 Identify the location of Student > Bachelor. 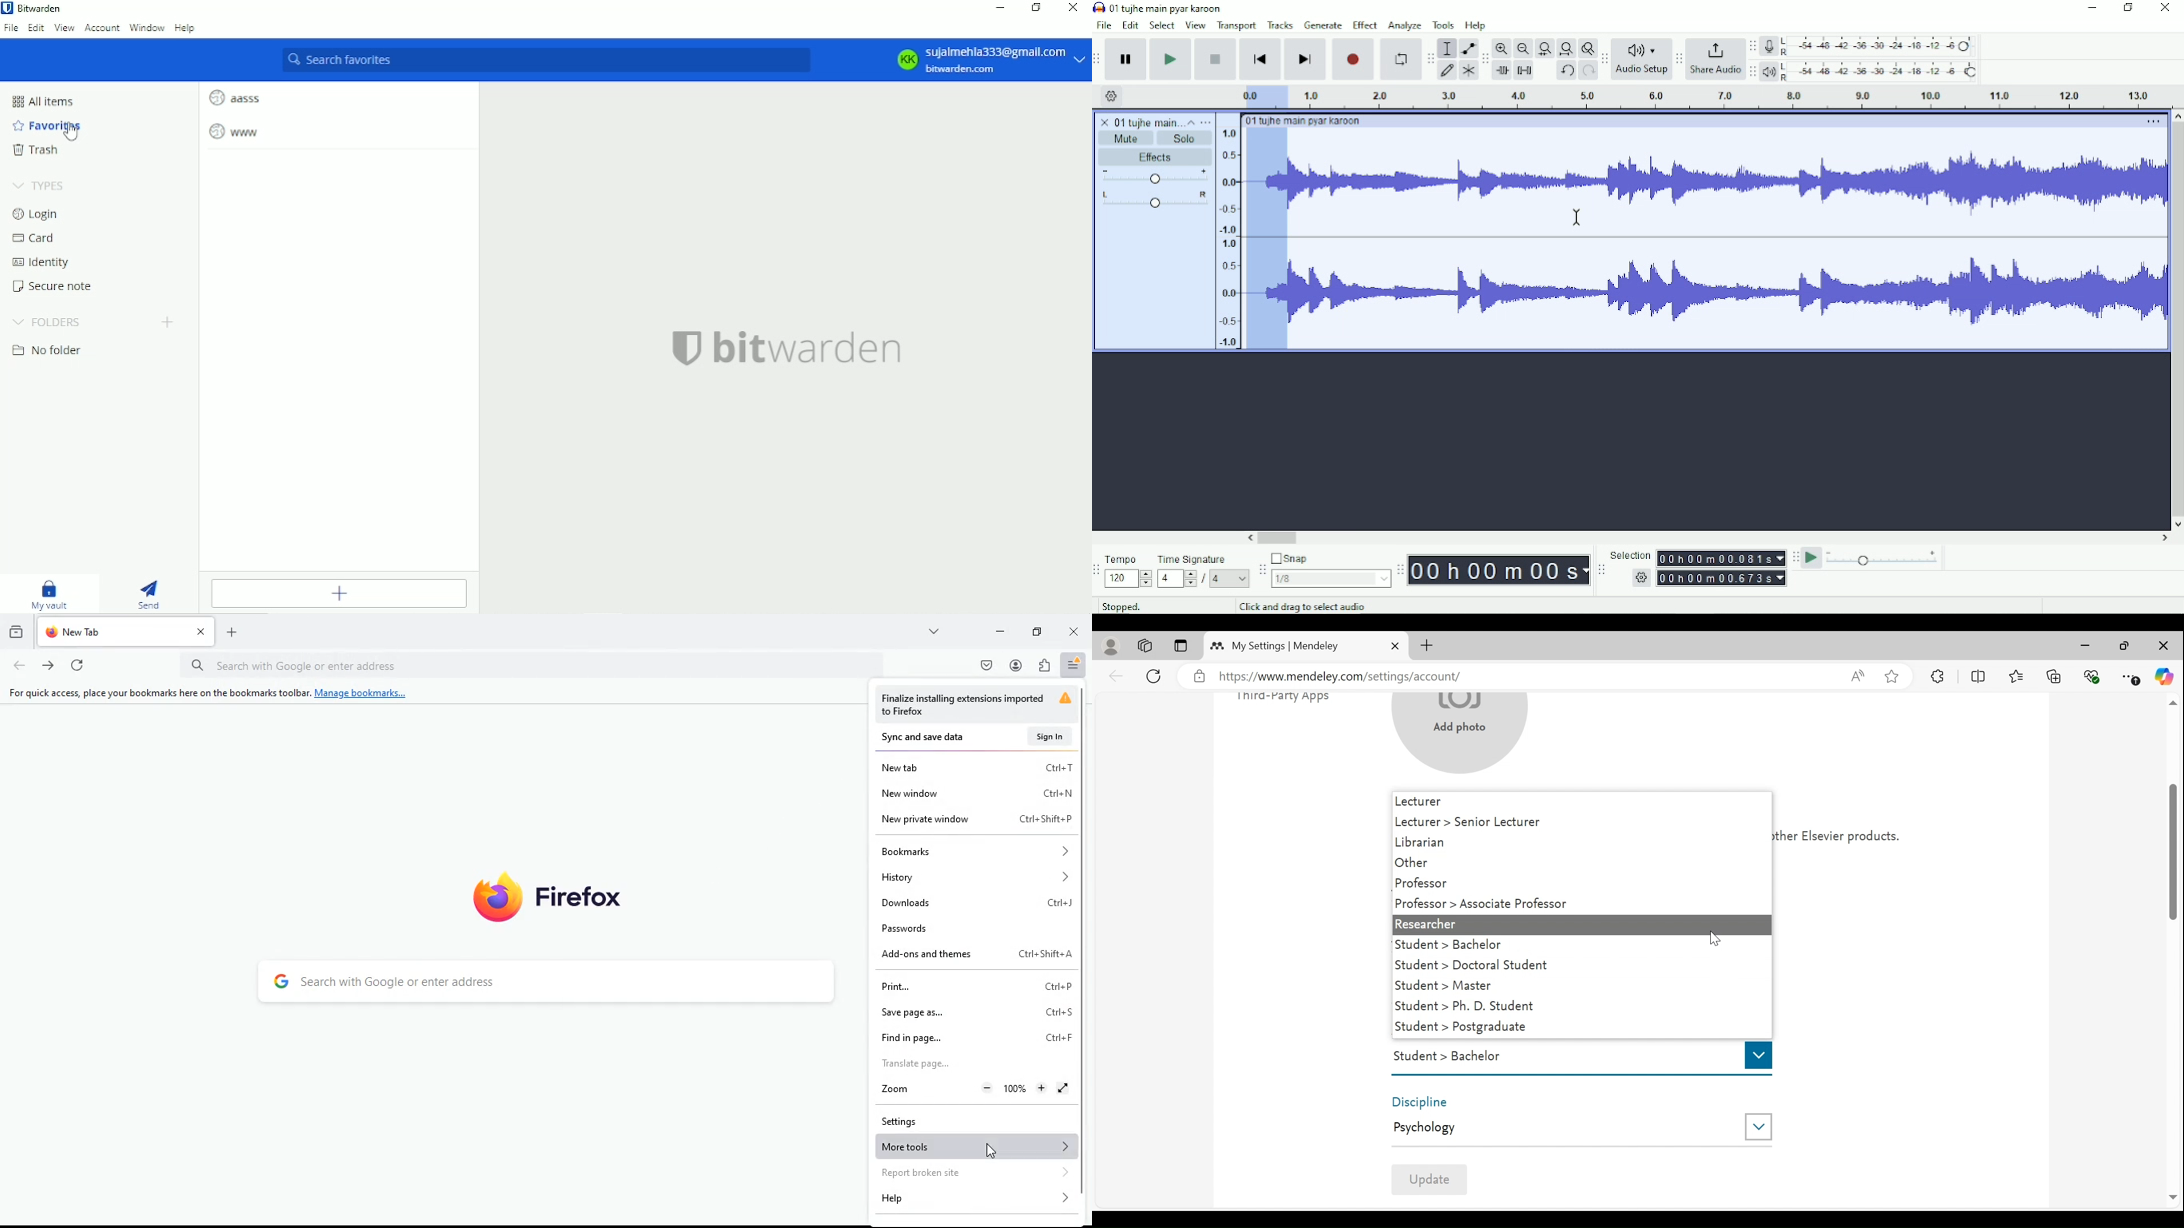
(1580, 946).